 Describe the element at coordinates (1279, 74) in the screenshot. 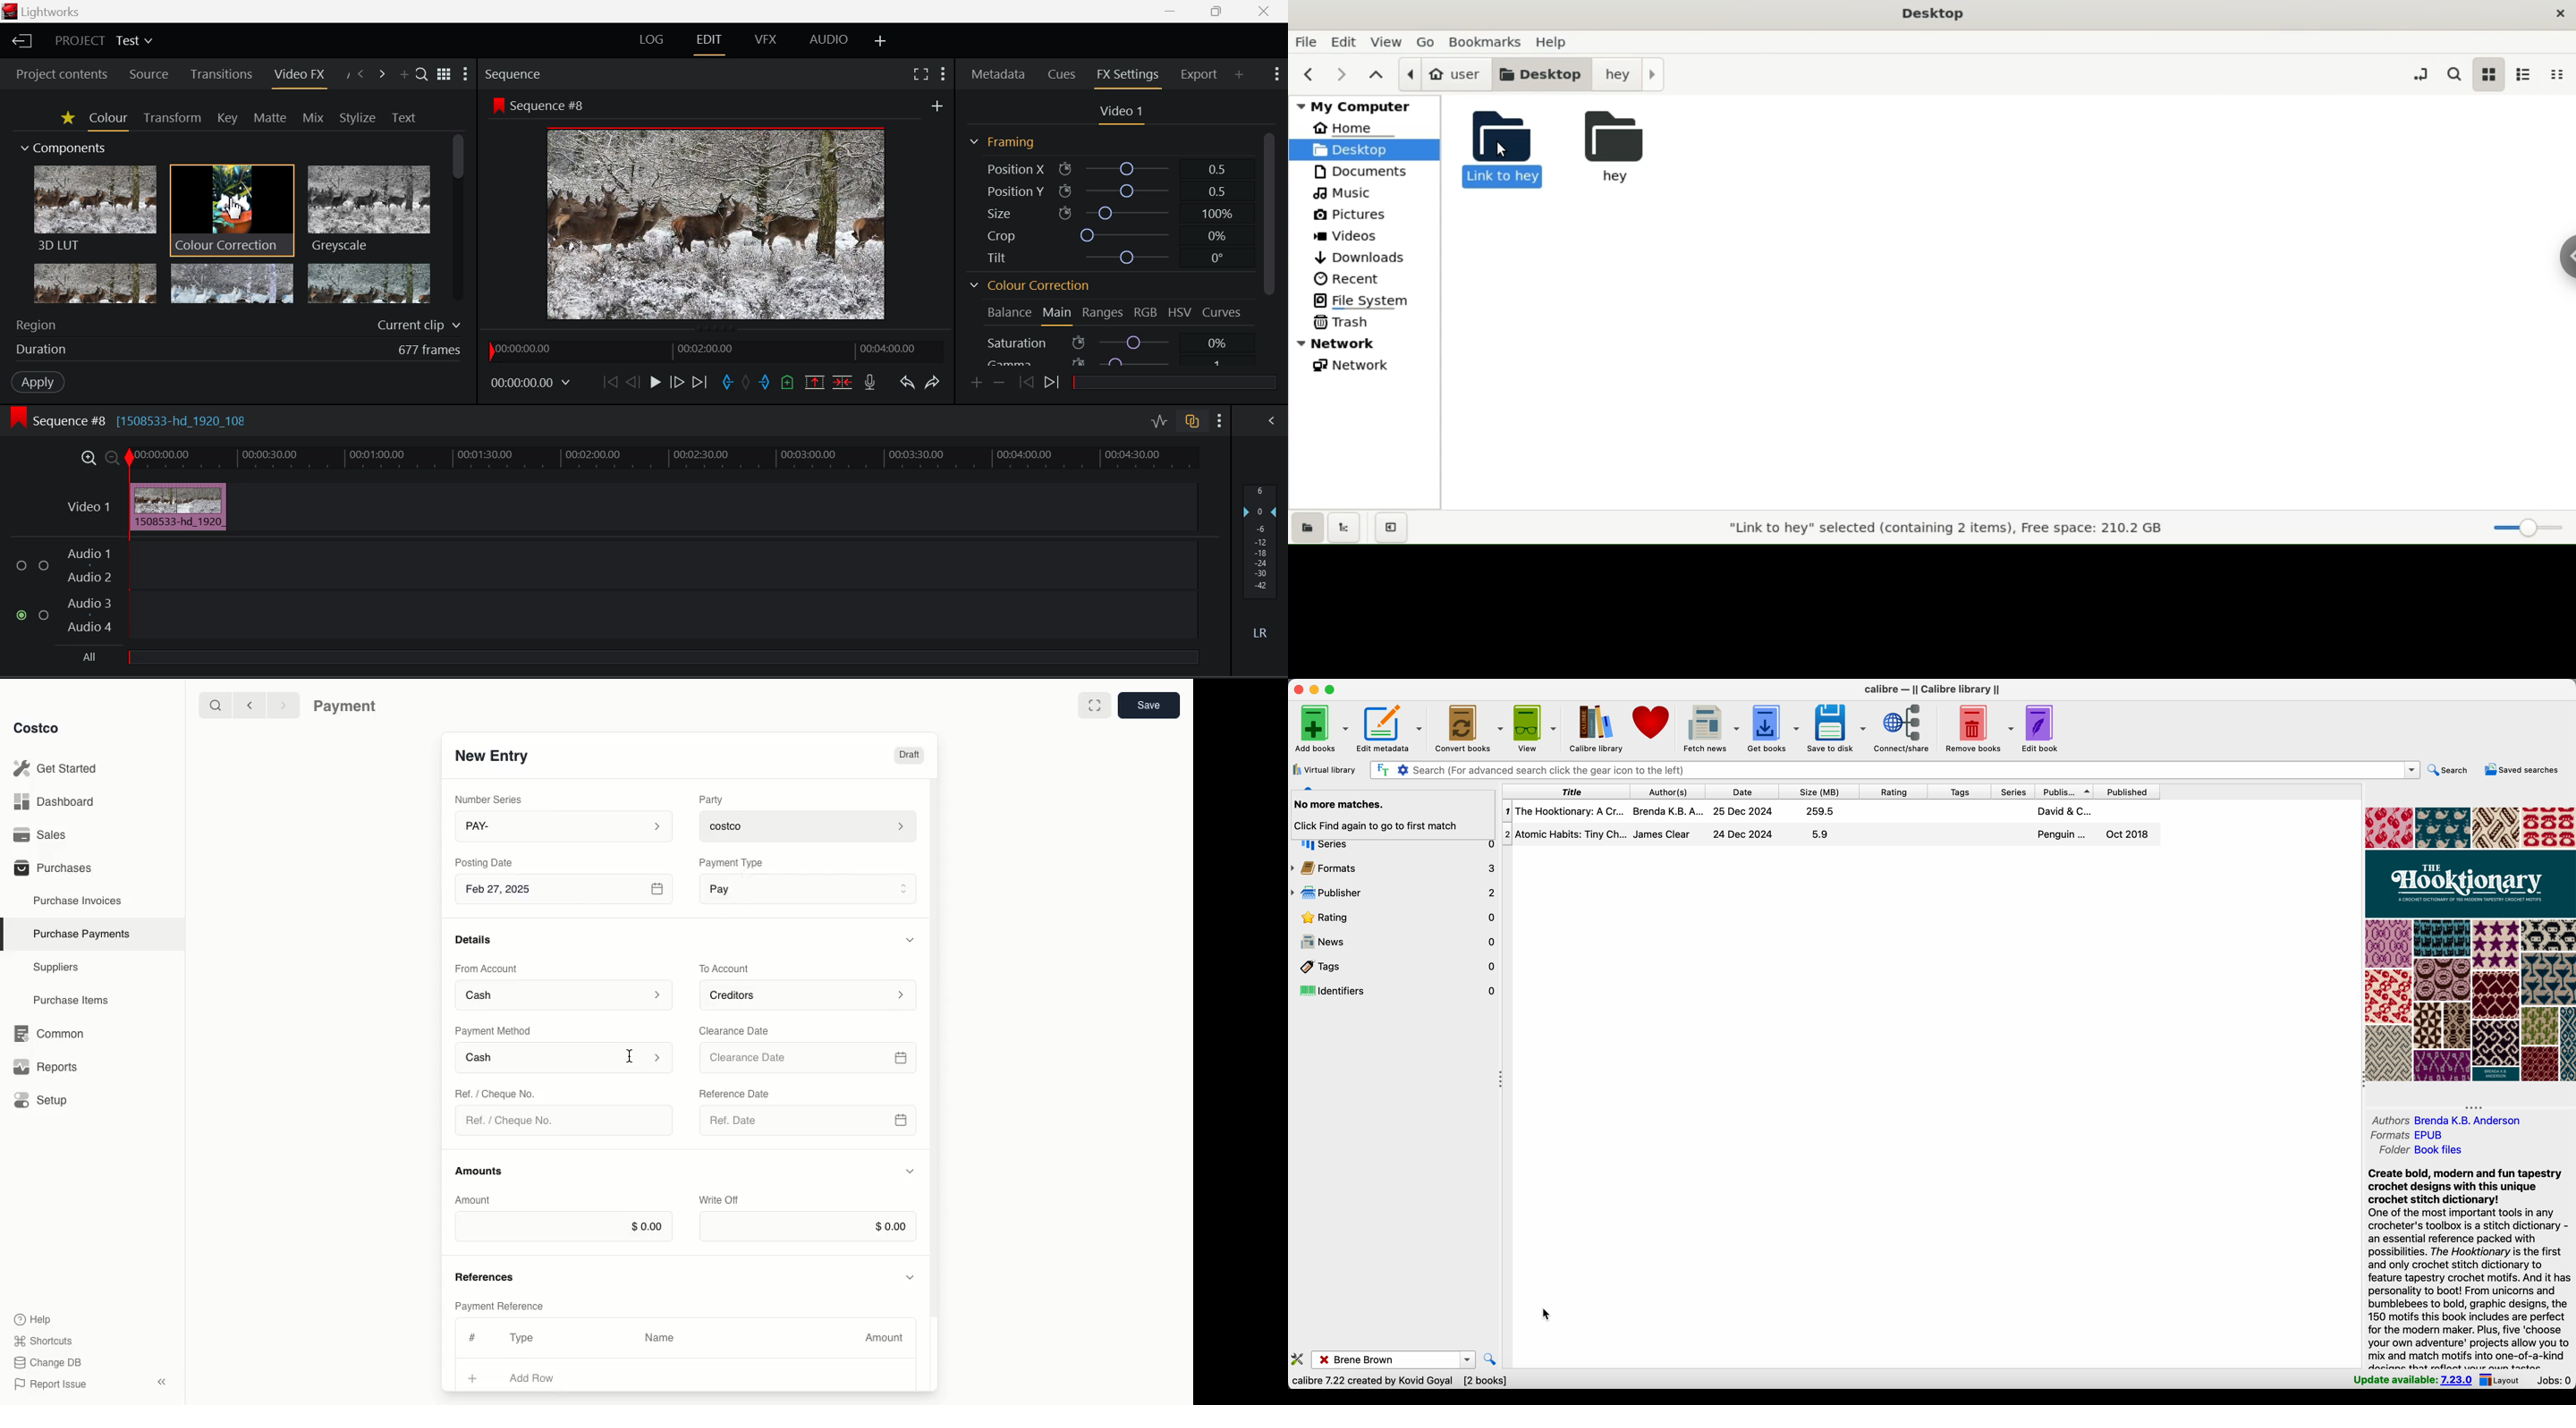

I see `Show Settings` at that location.